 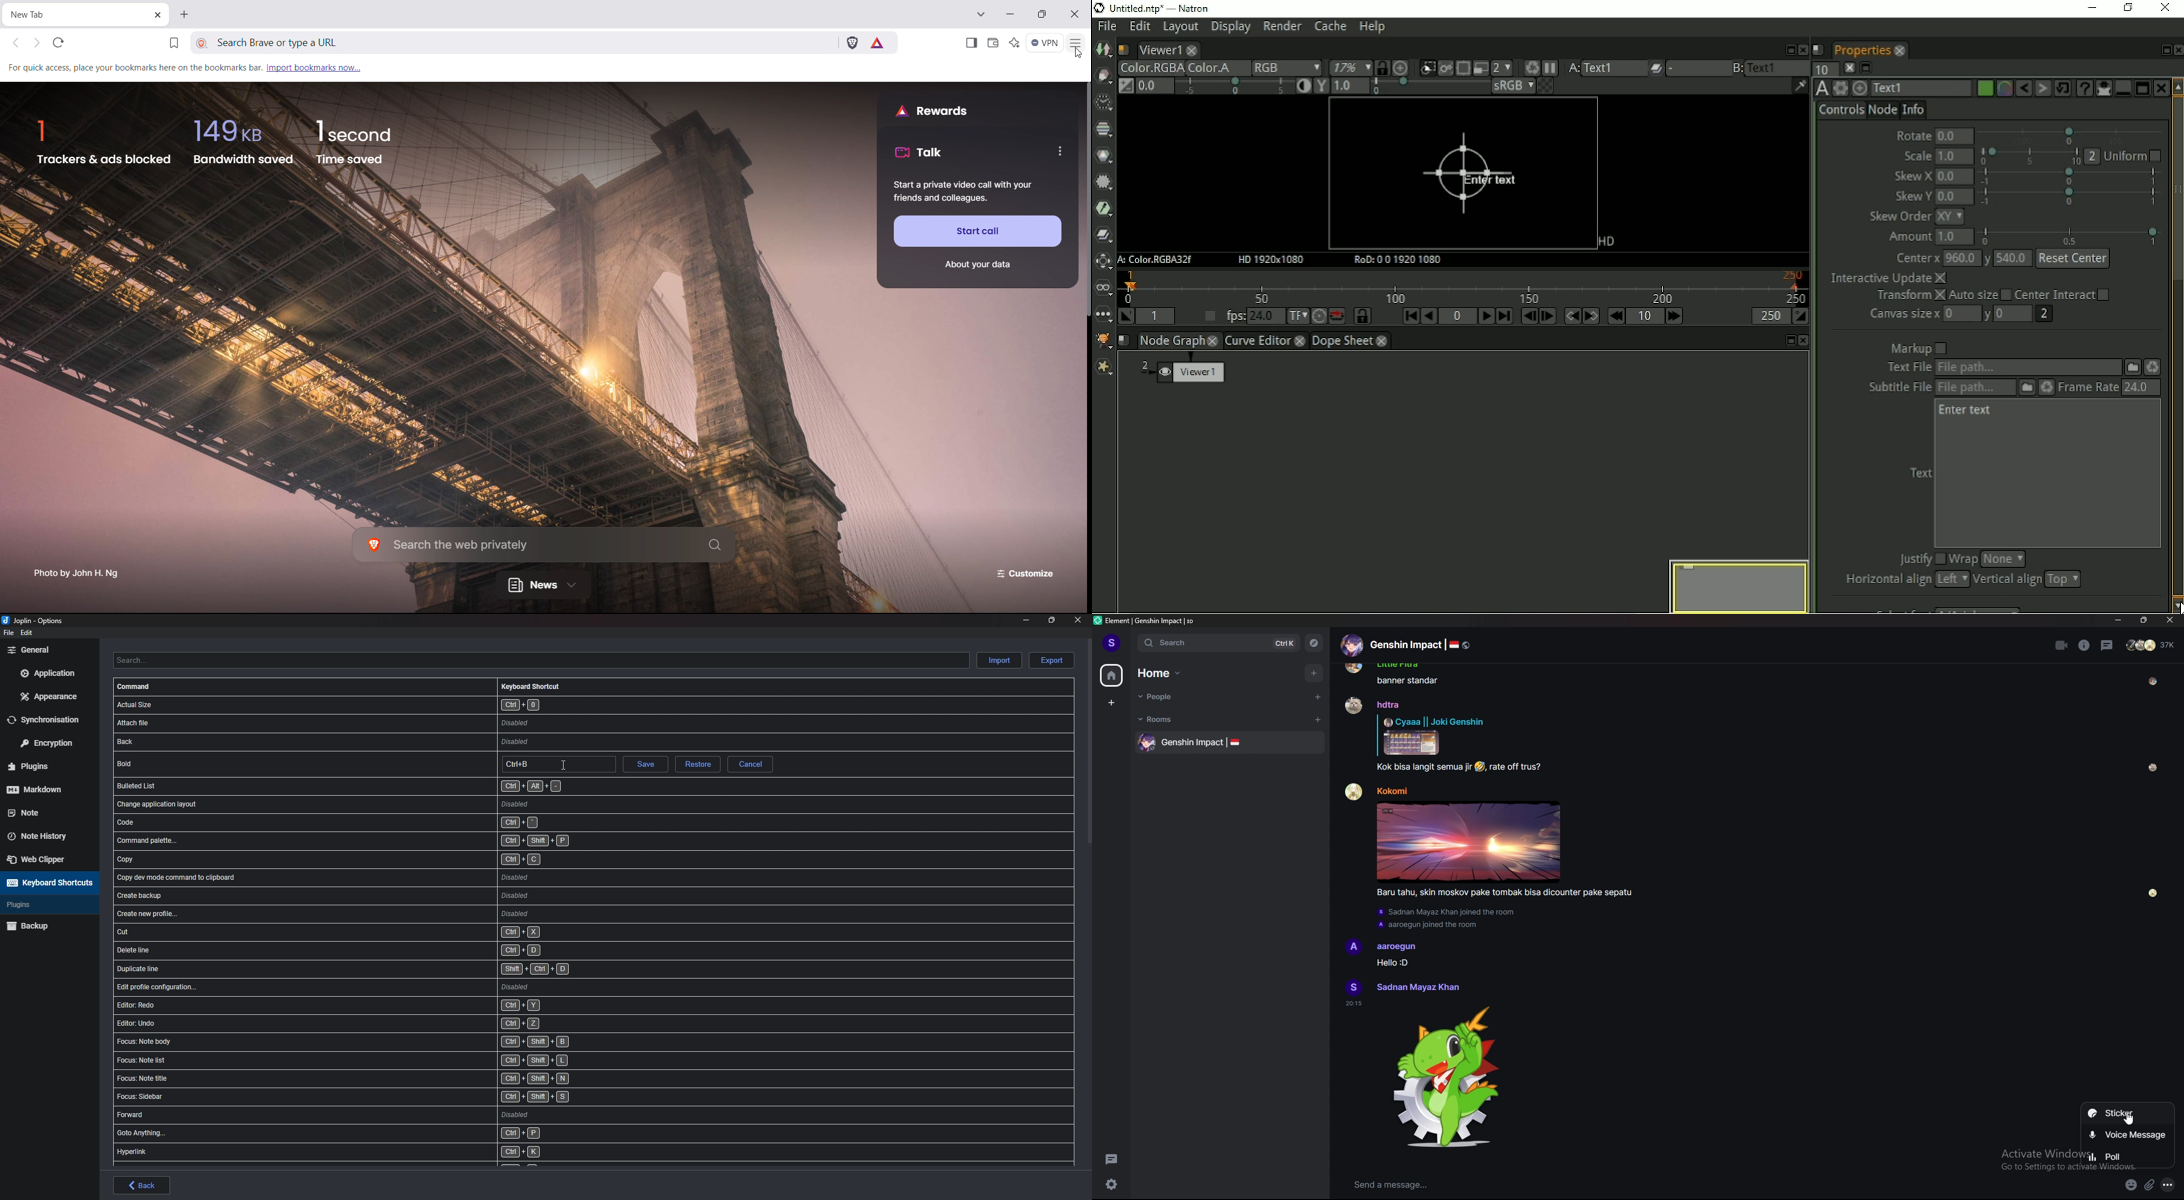 I want to click on Profile picture, so click(x=1354, y=988).